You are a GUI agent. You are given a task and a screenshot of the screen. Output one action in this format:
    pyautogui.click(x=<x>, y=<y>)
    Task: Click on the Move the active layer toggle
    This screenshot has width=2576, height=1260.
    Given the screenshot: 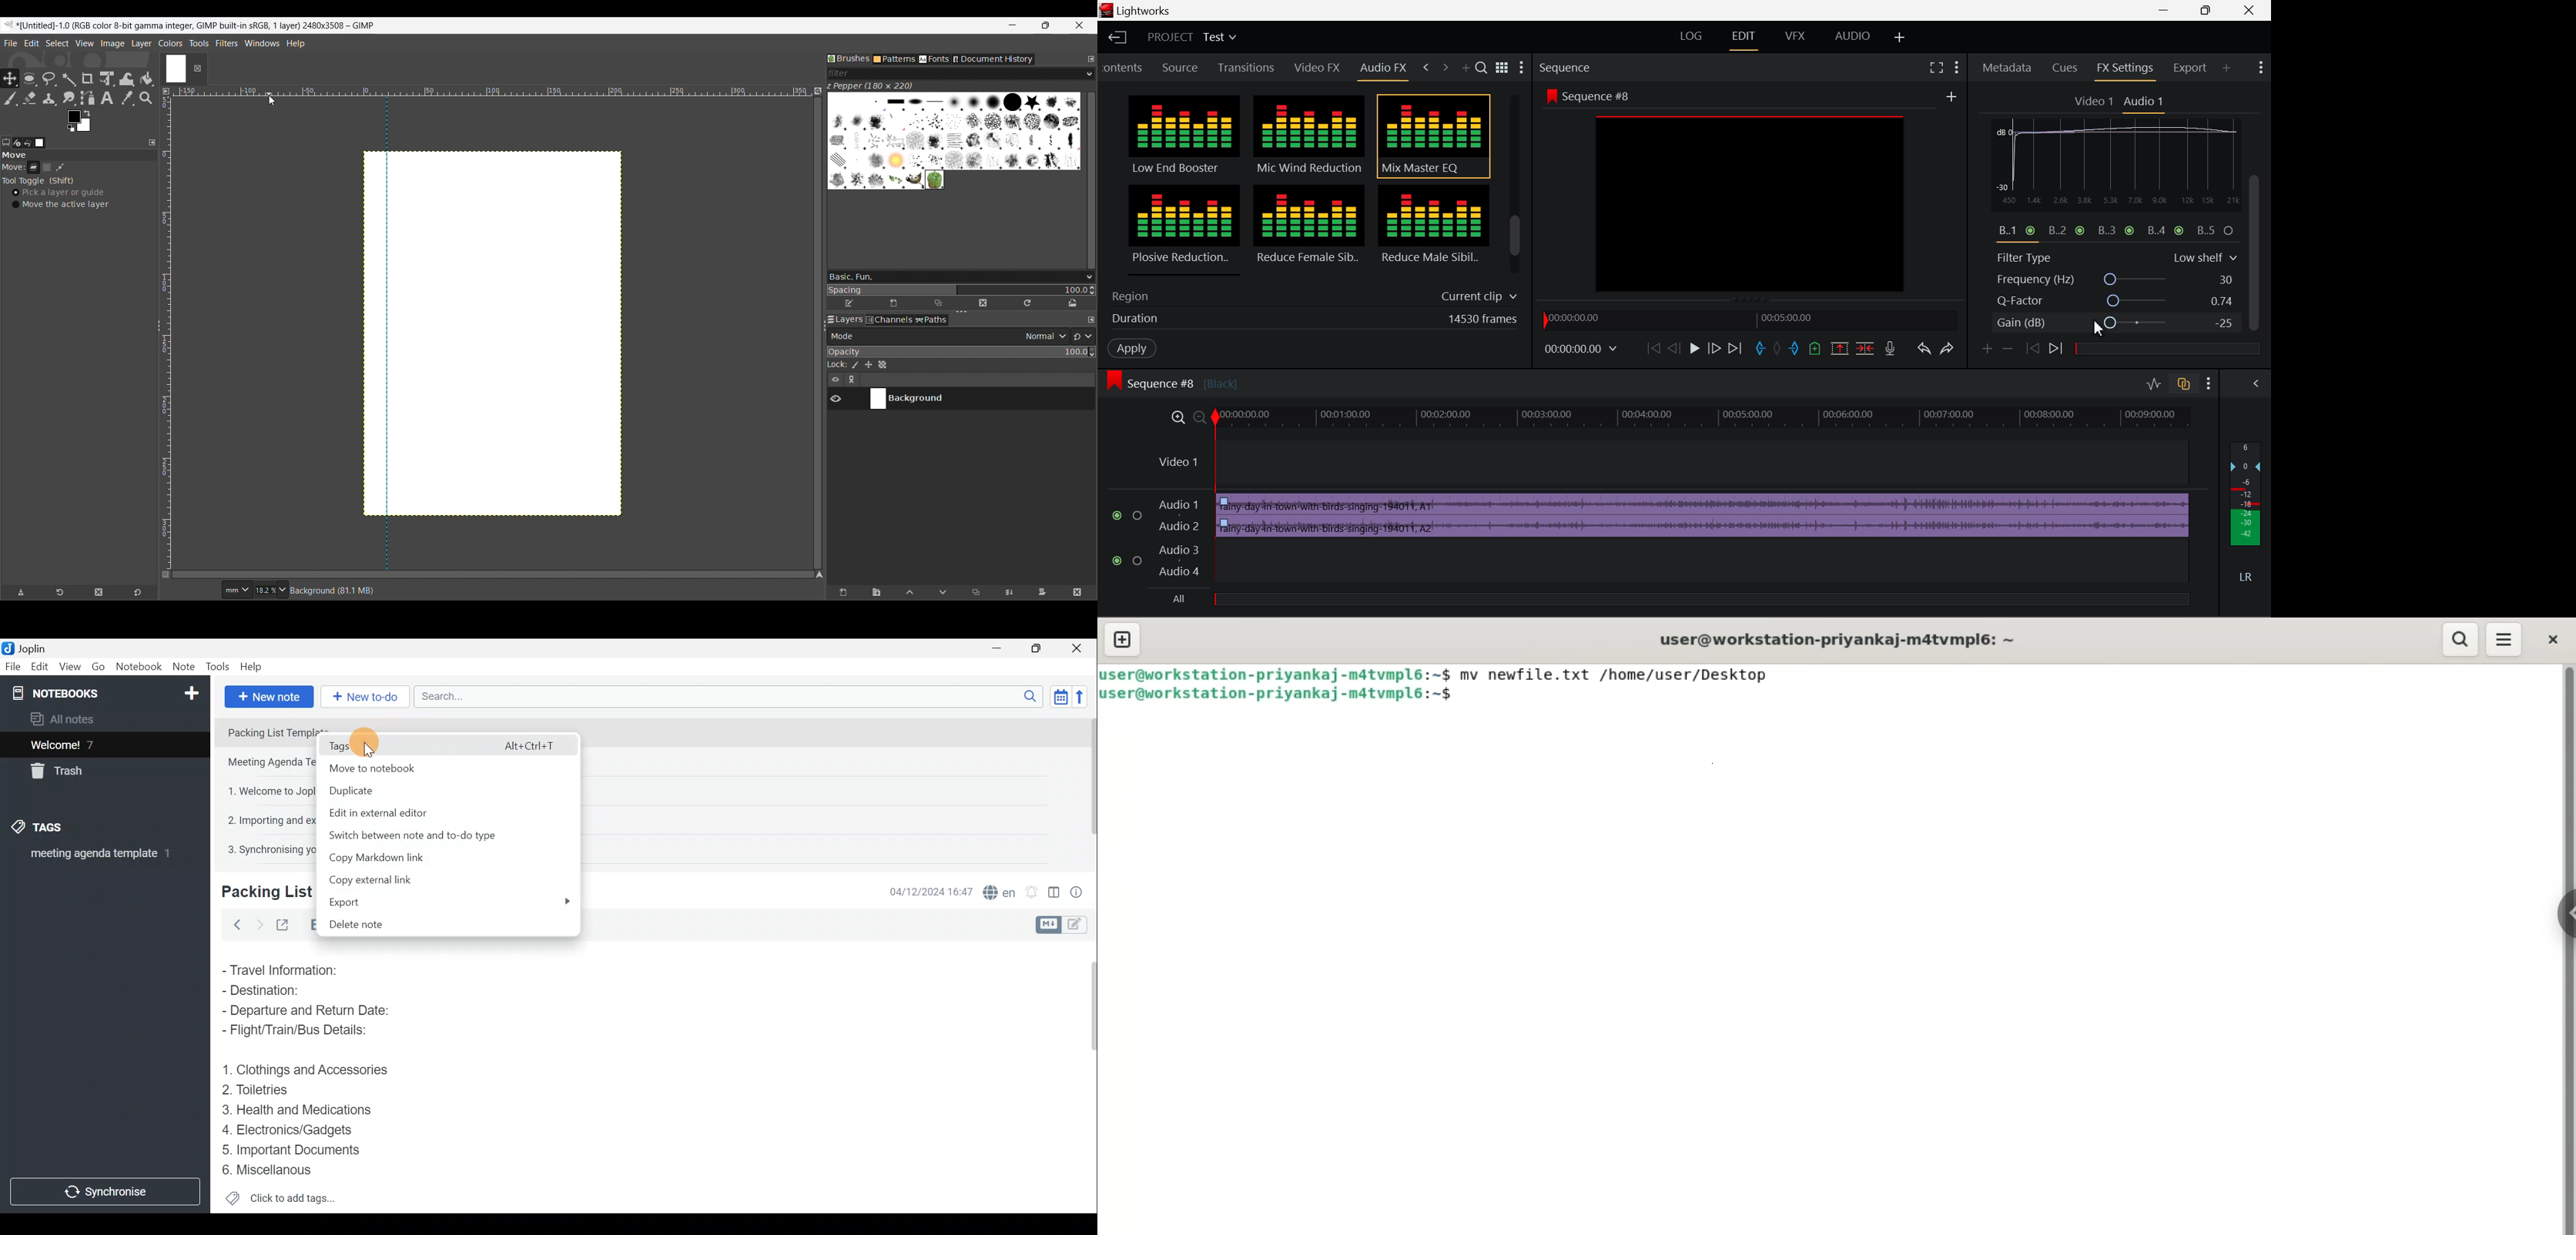 What is the action you would take?
    pyautogui.click(x=61, y=205)
    